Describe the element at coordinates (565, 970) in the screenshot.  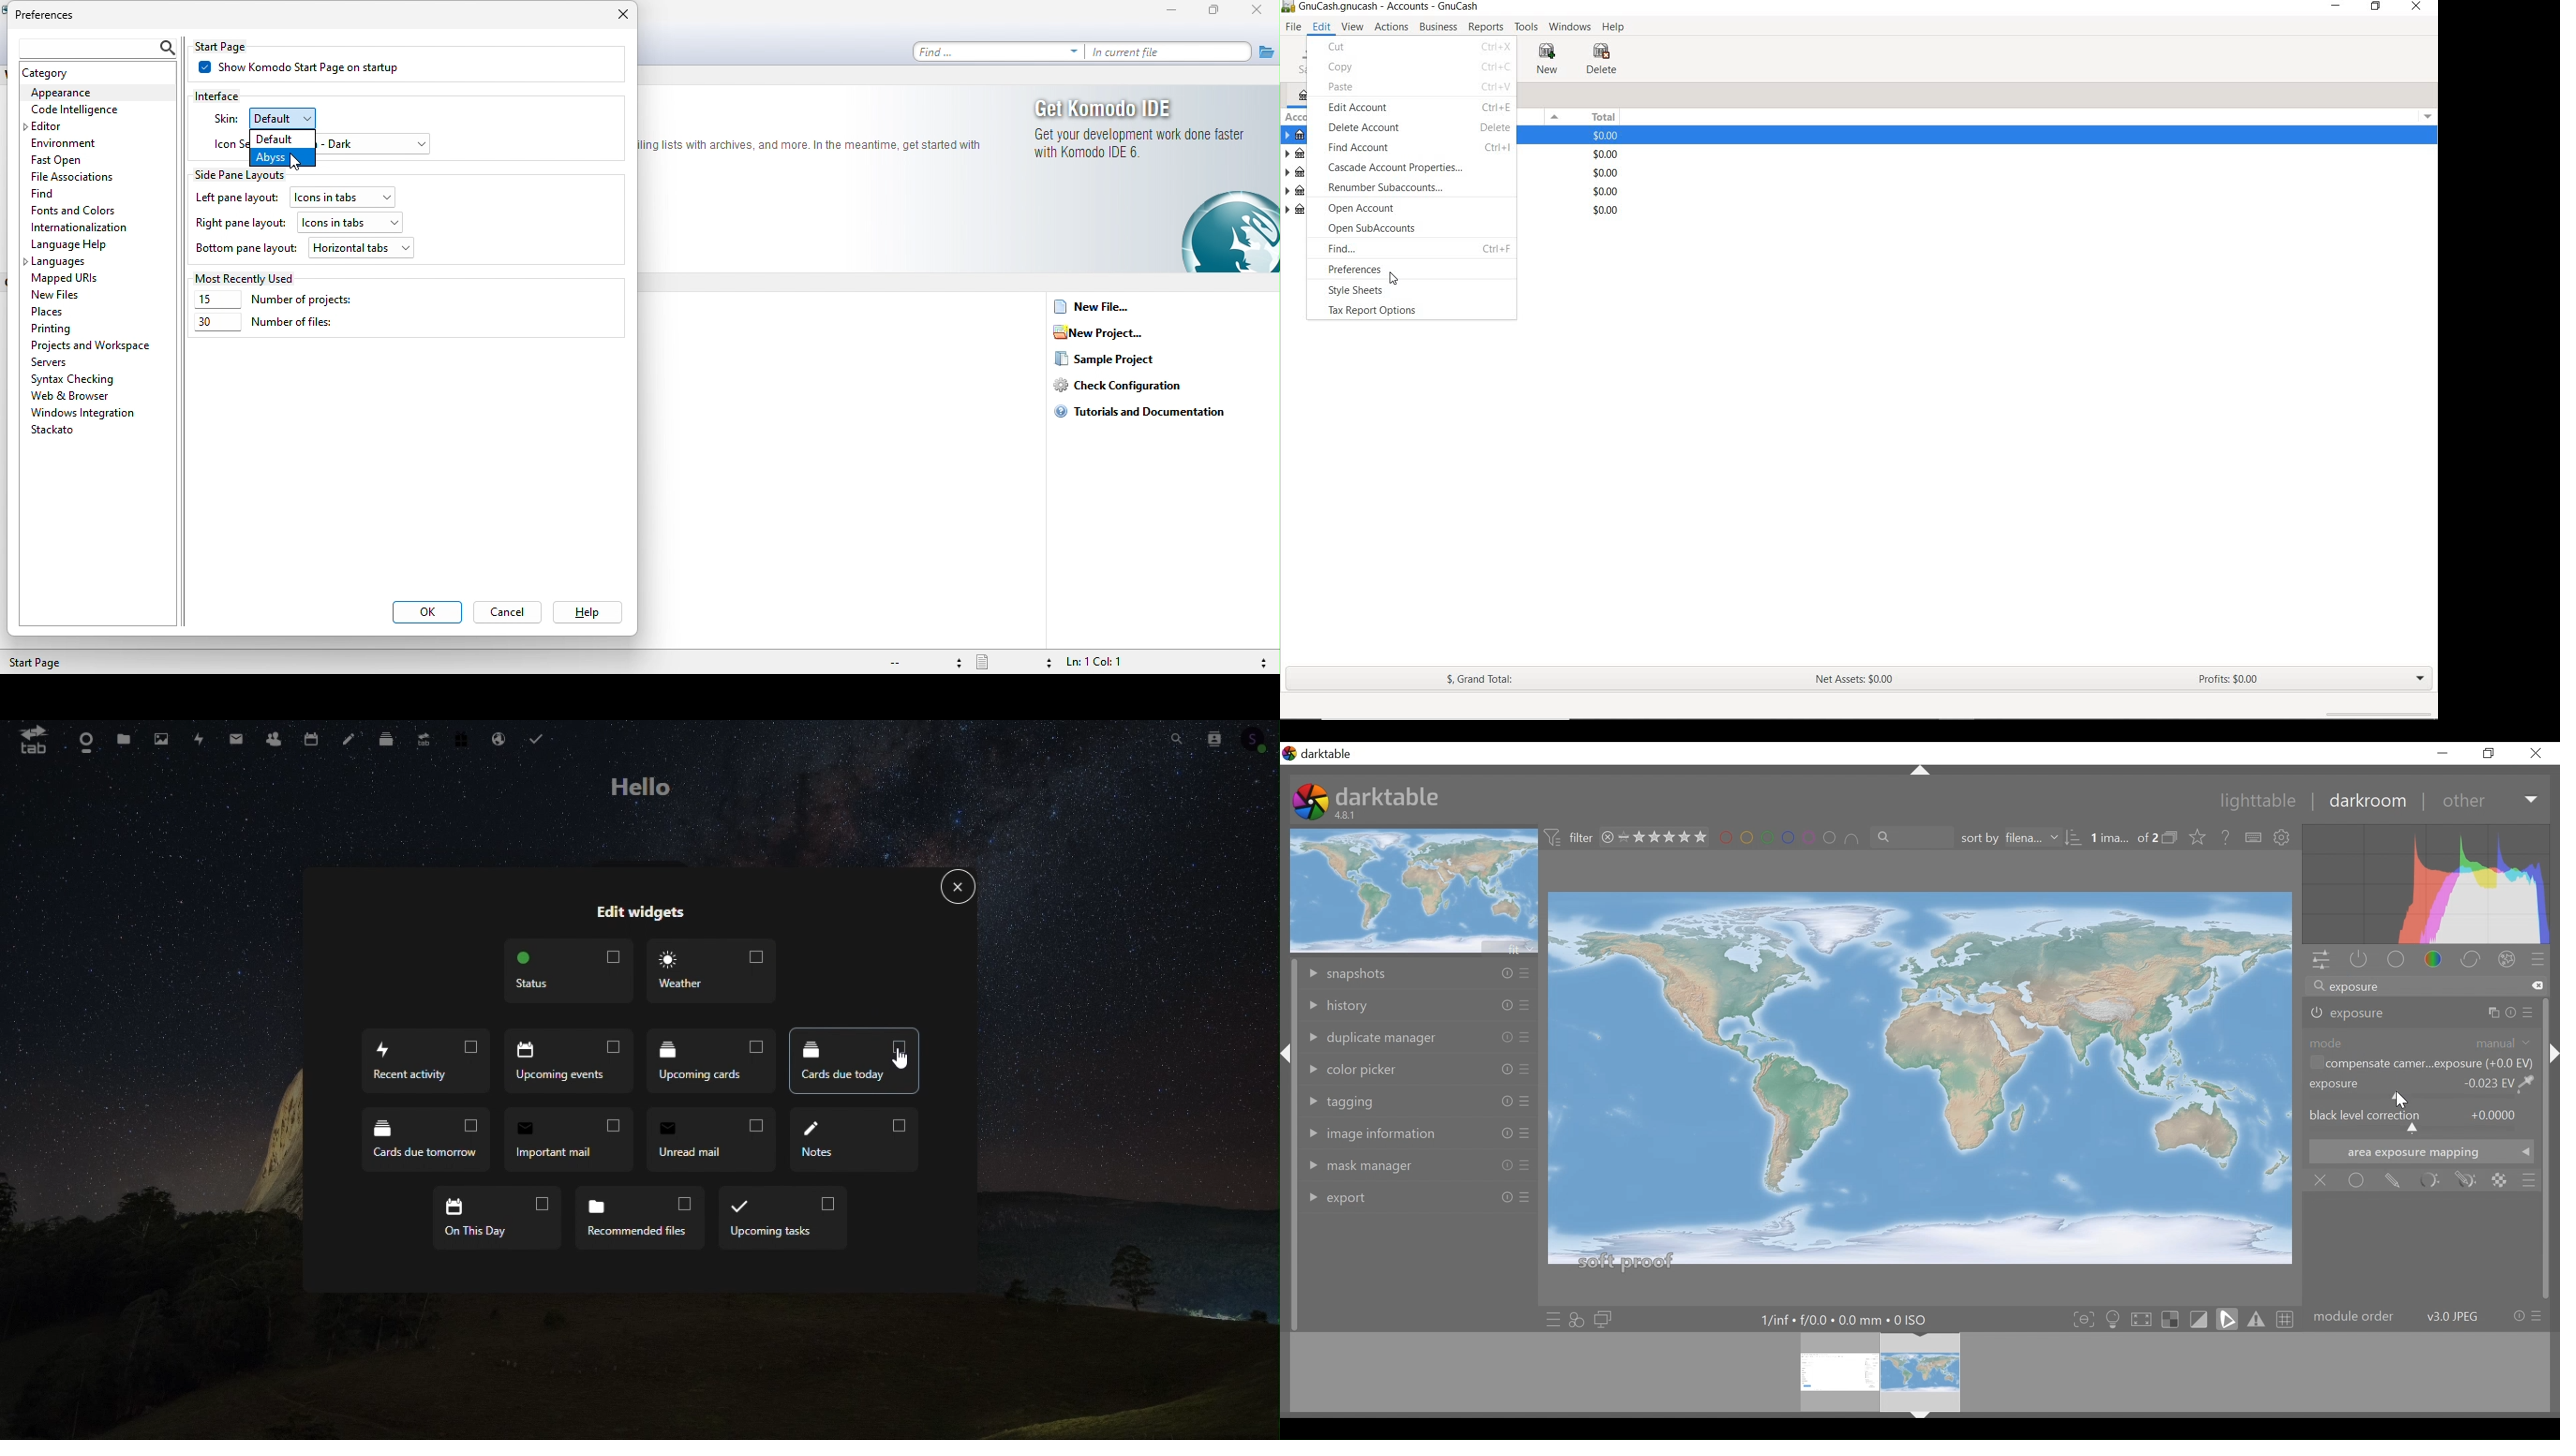
I see `Status` at that location.